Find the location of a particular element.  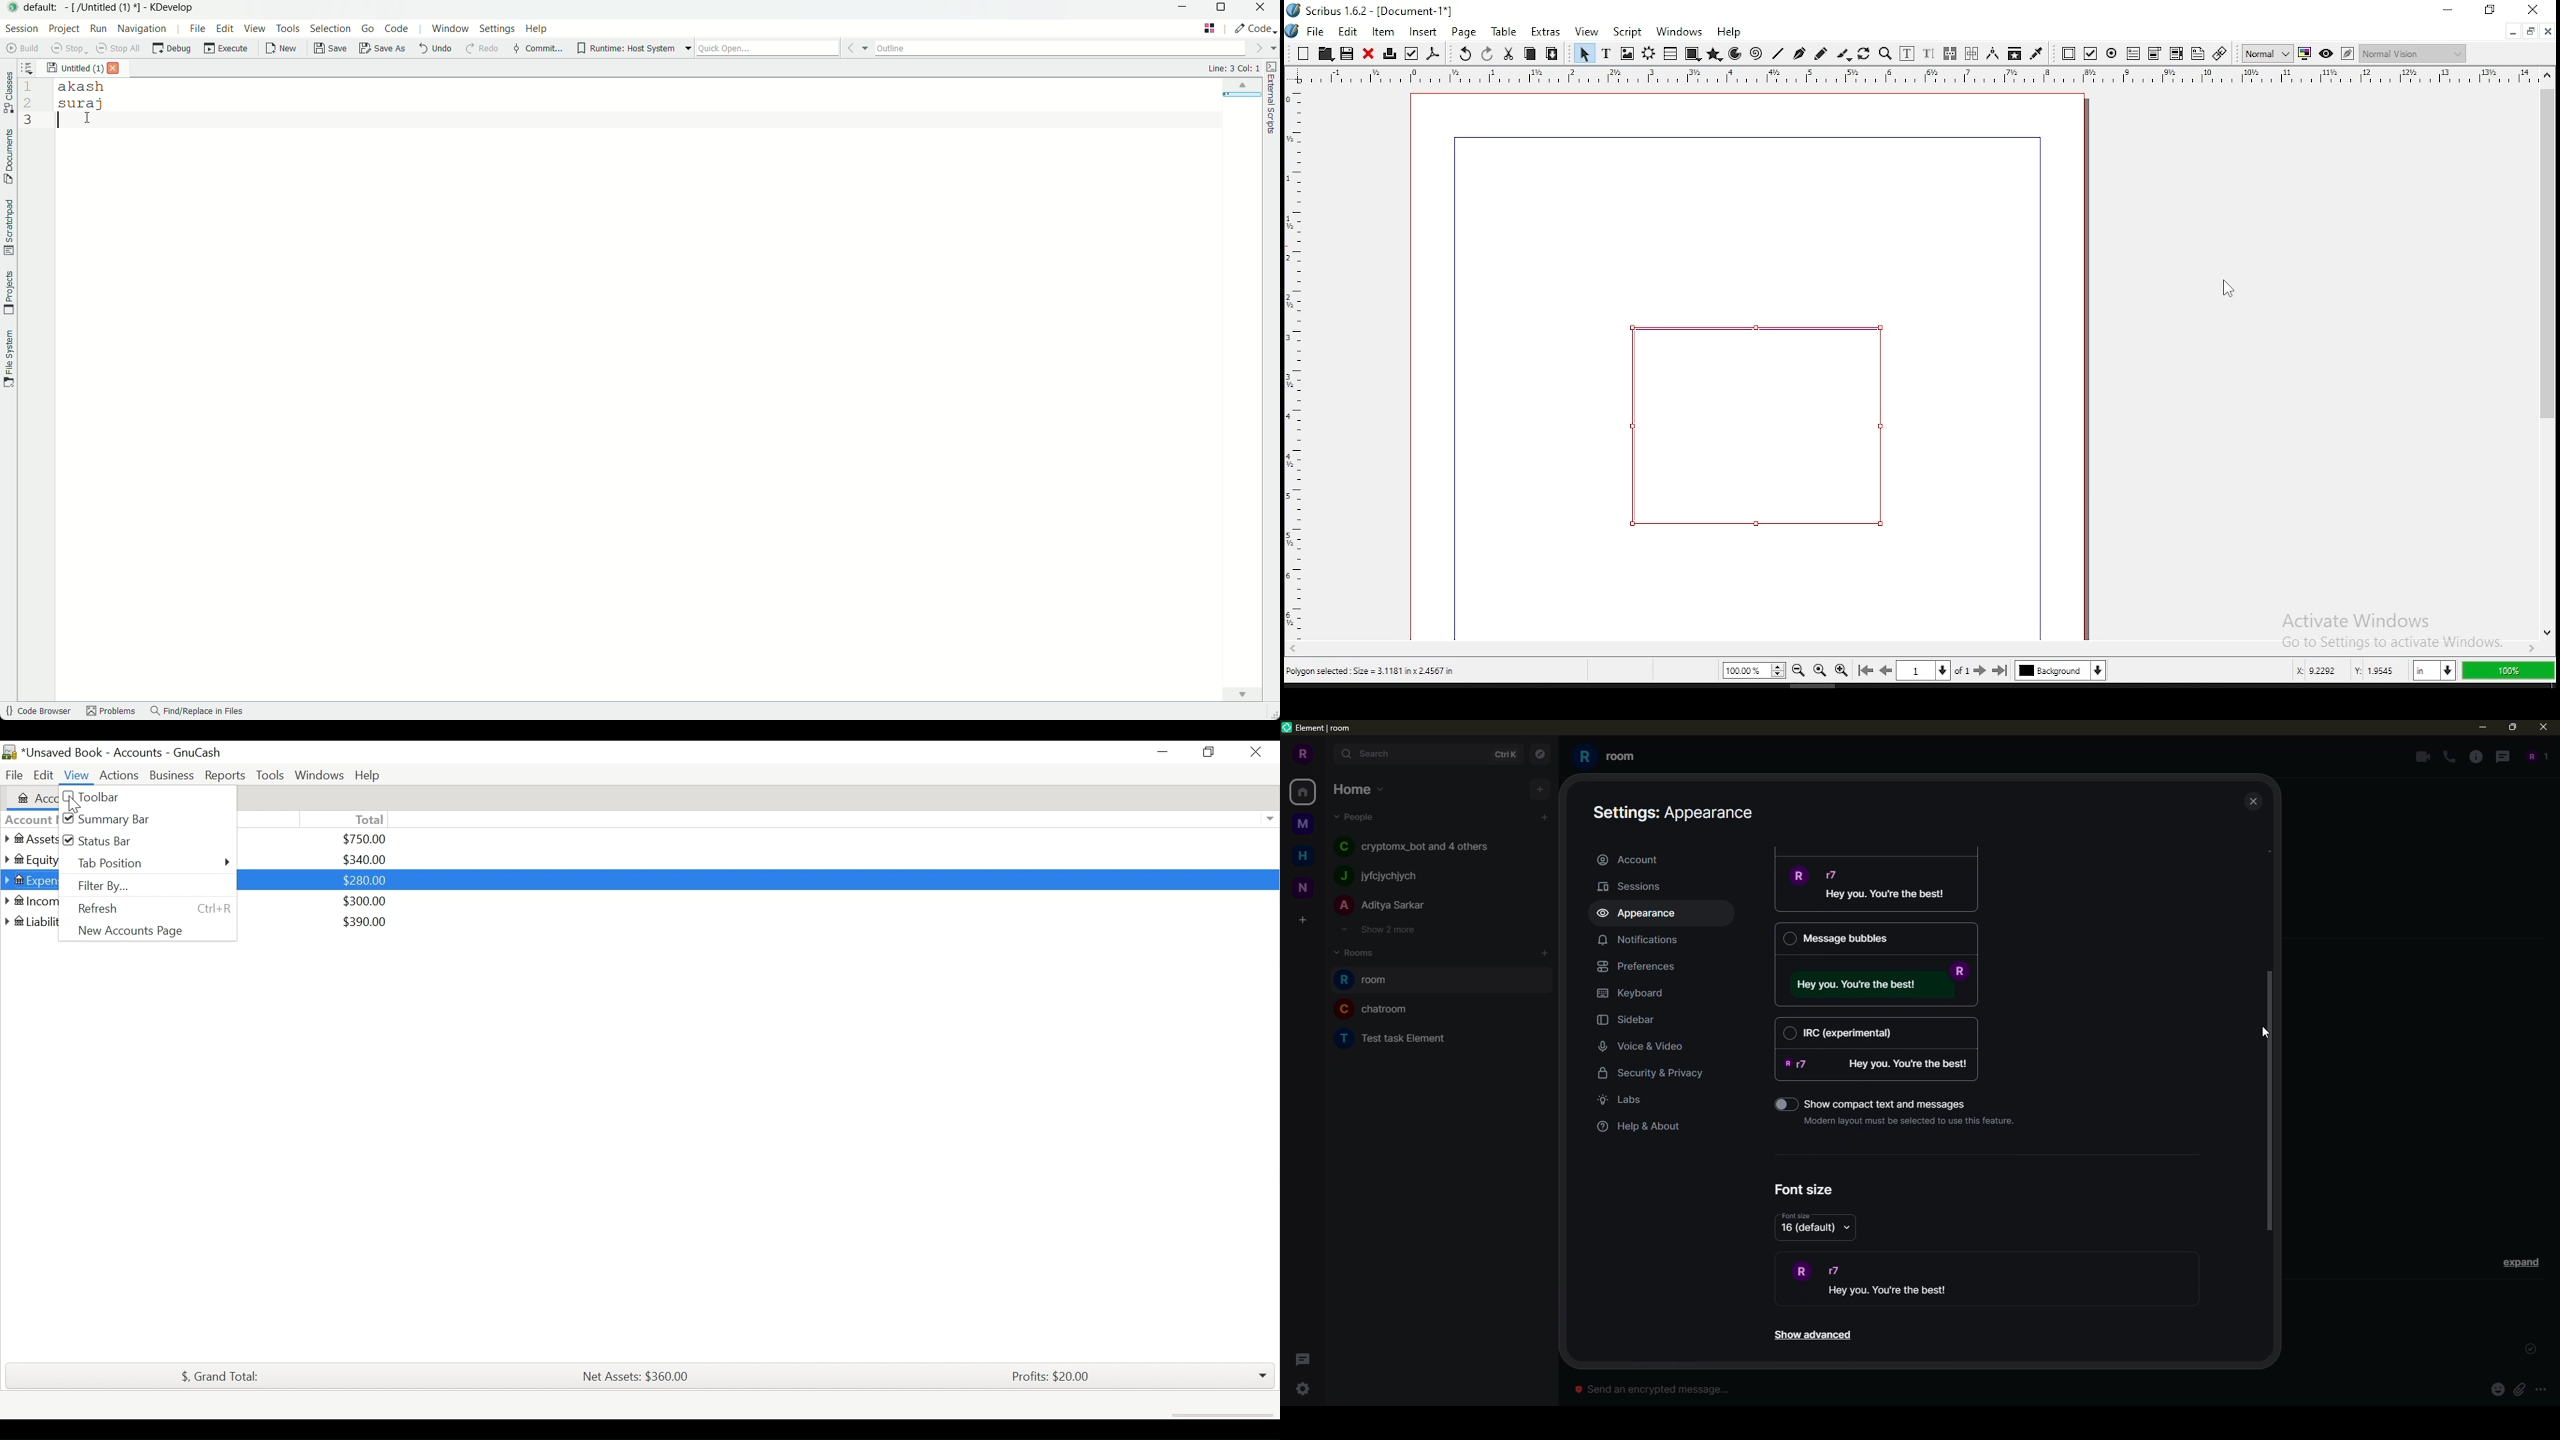

video call is located at coordinates (2420, 757).